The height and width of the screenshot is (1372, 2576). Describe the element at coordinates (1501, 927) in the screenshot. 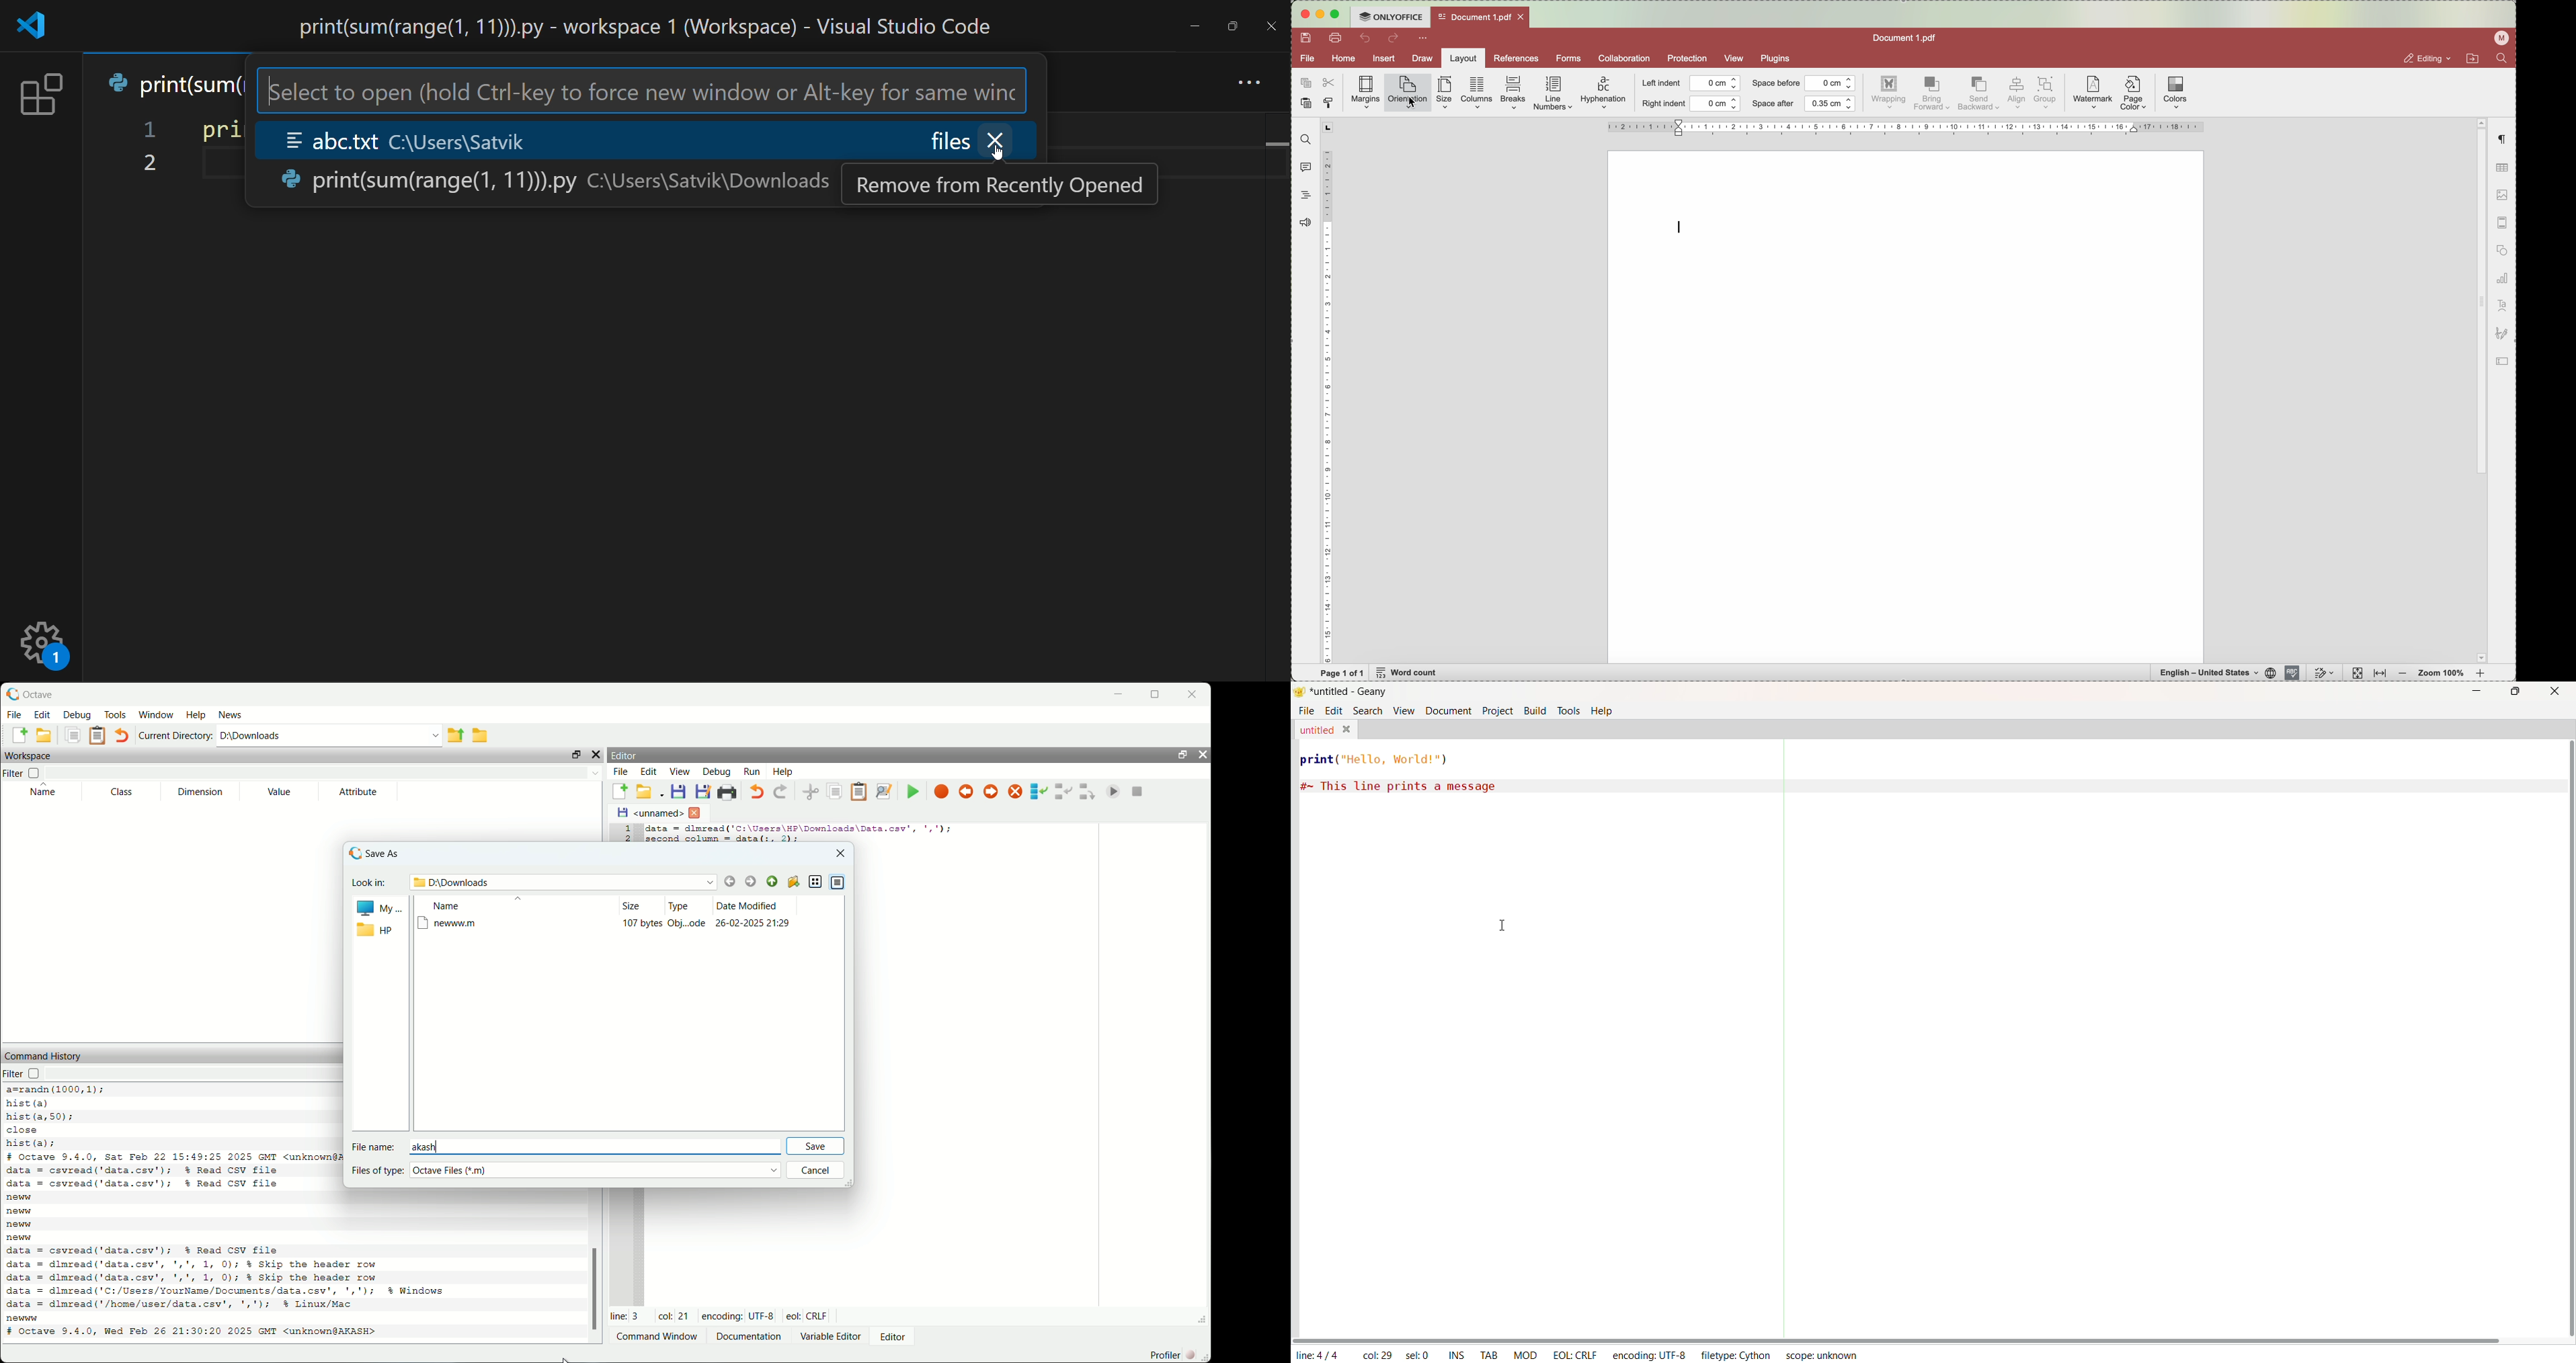

I see `text cursor` at that location.